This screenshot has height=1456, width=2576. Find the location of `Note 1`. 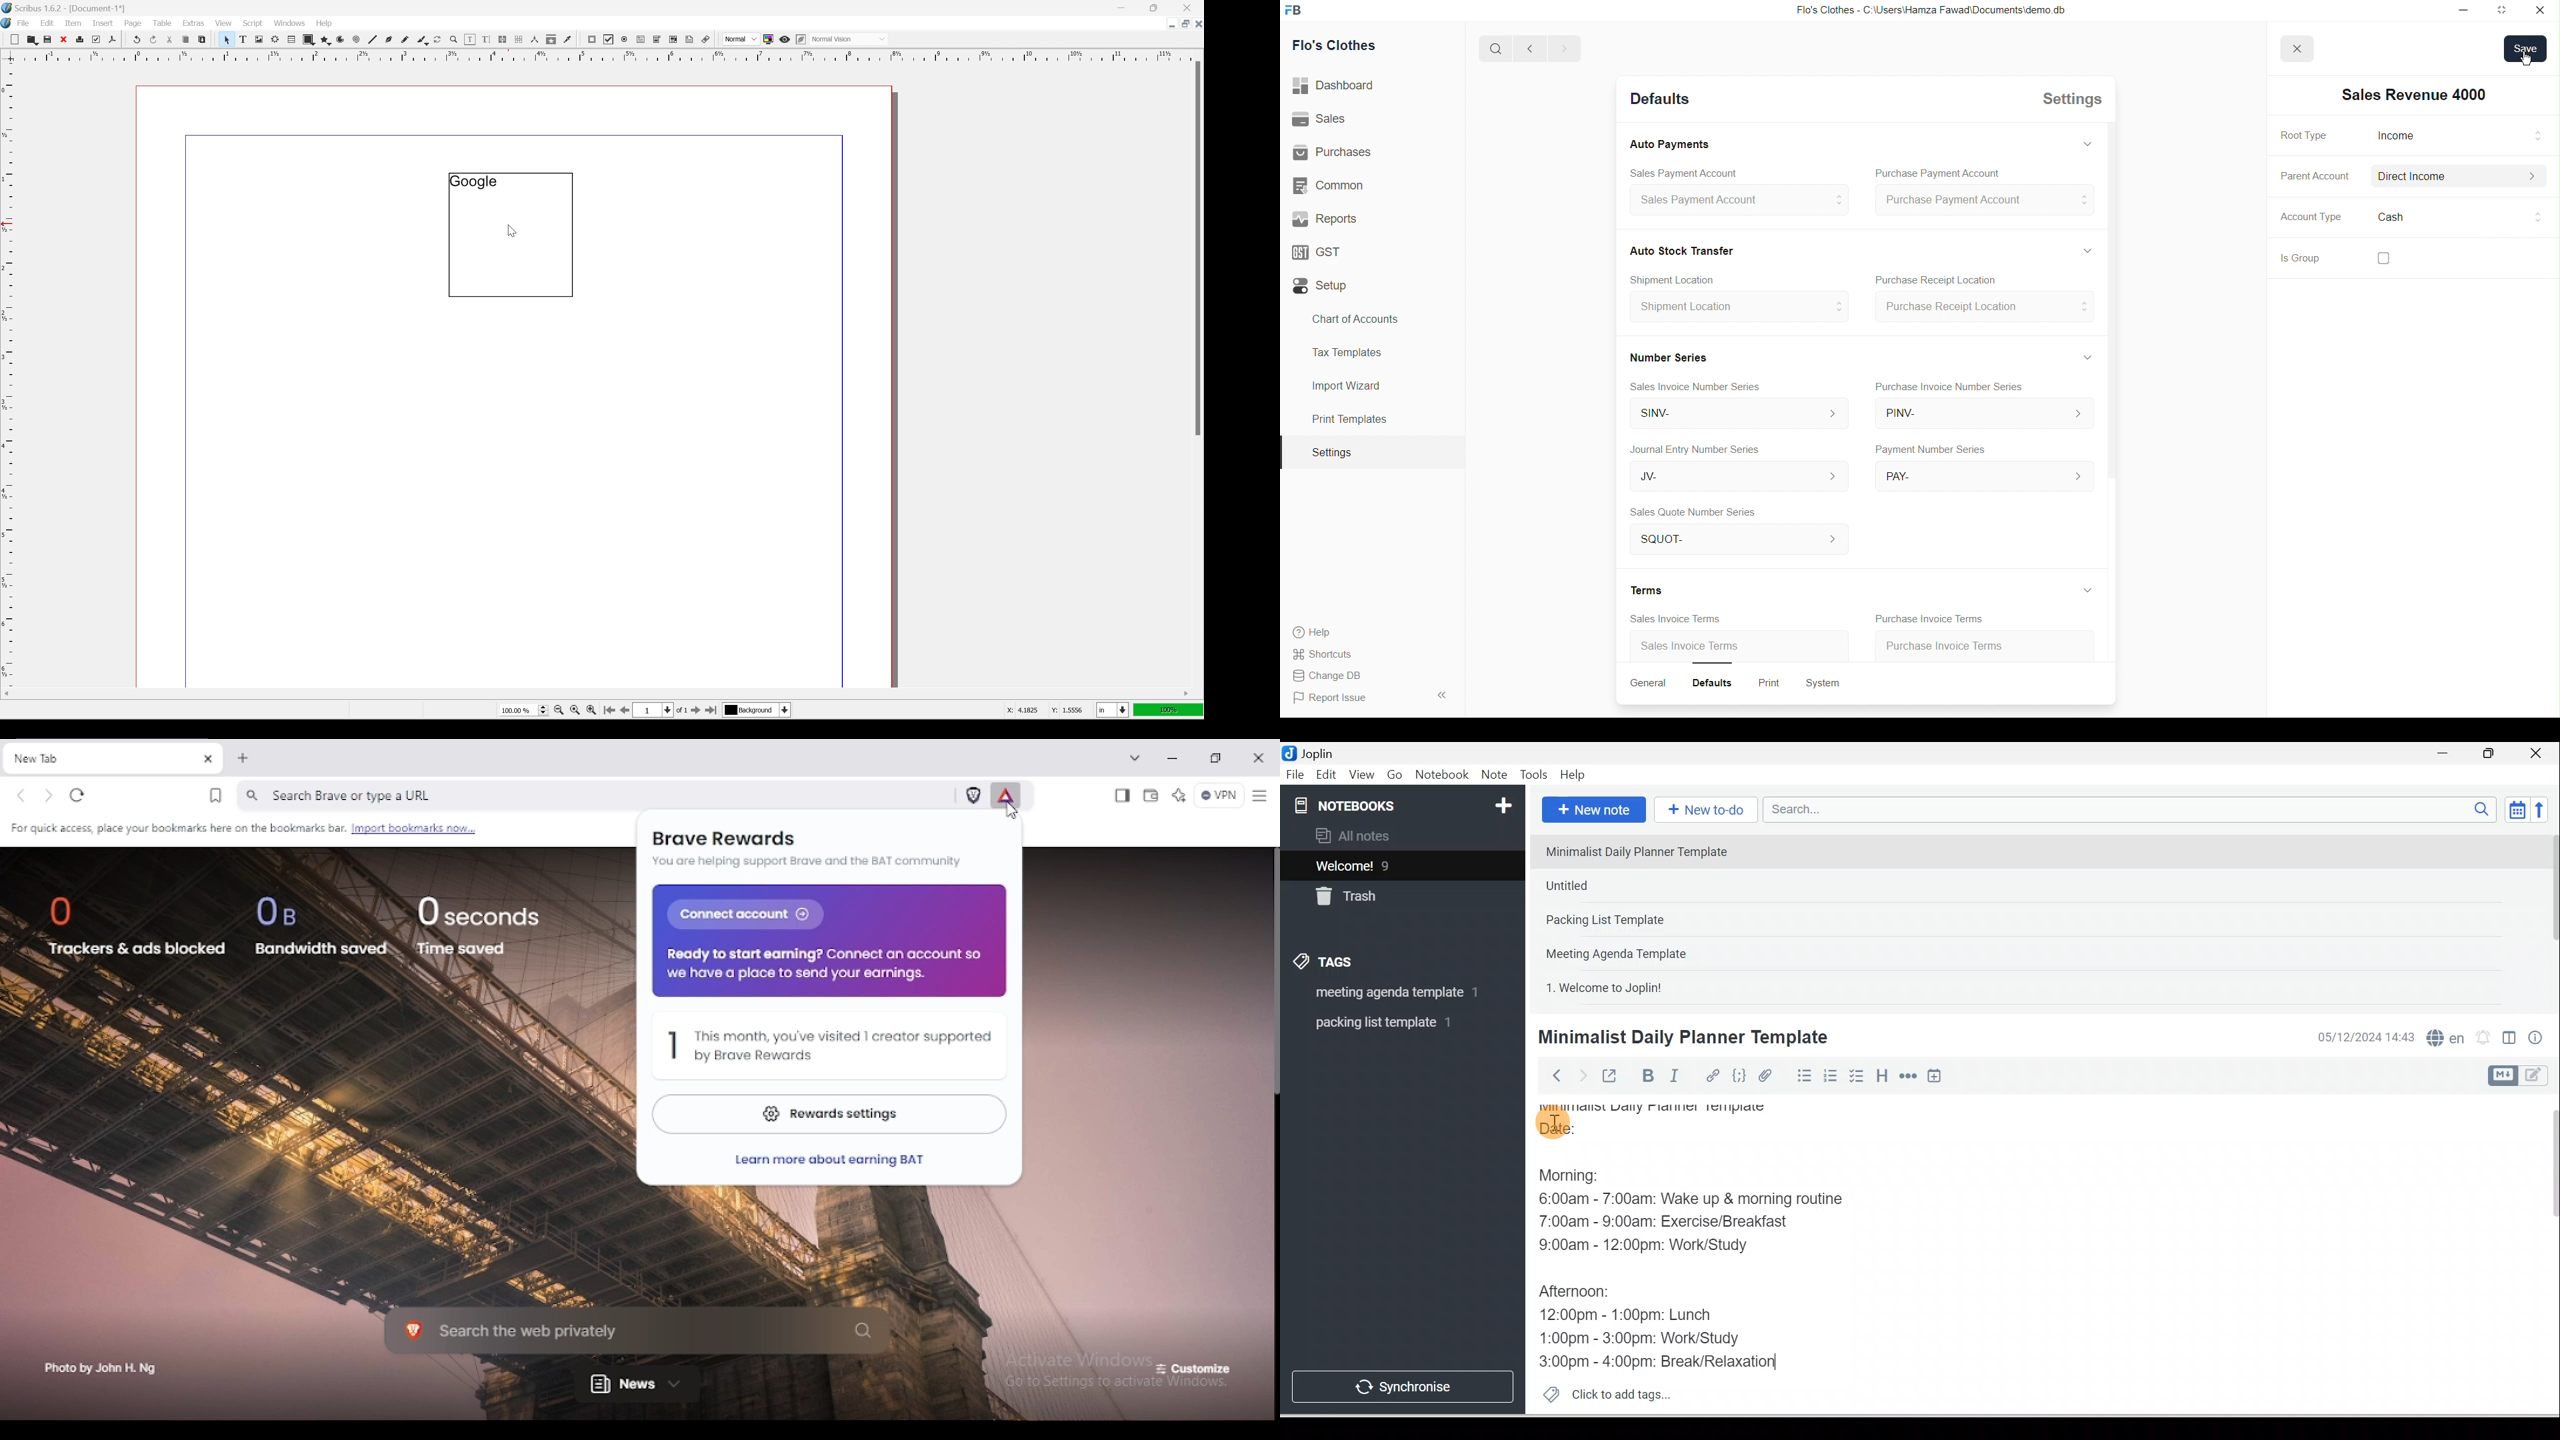

Note 1 is located at coordinates (1646, 851).